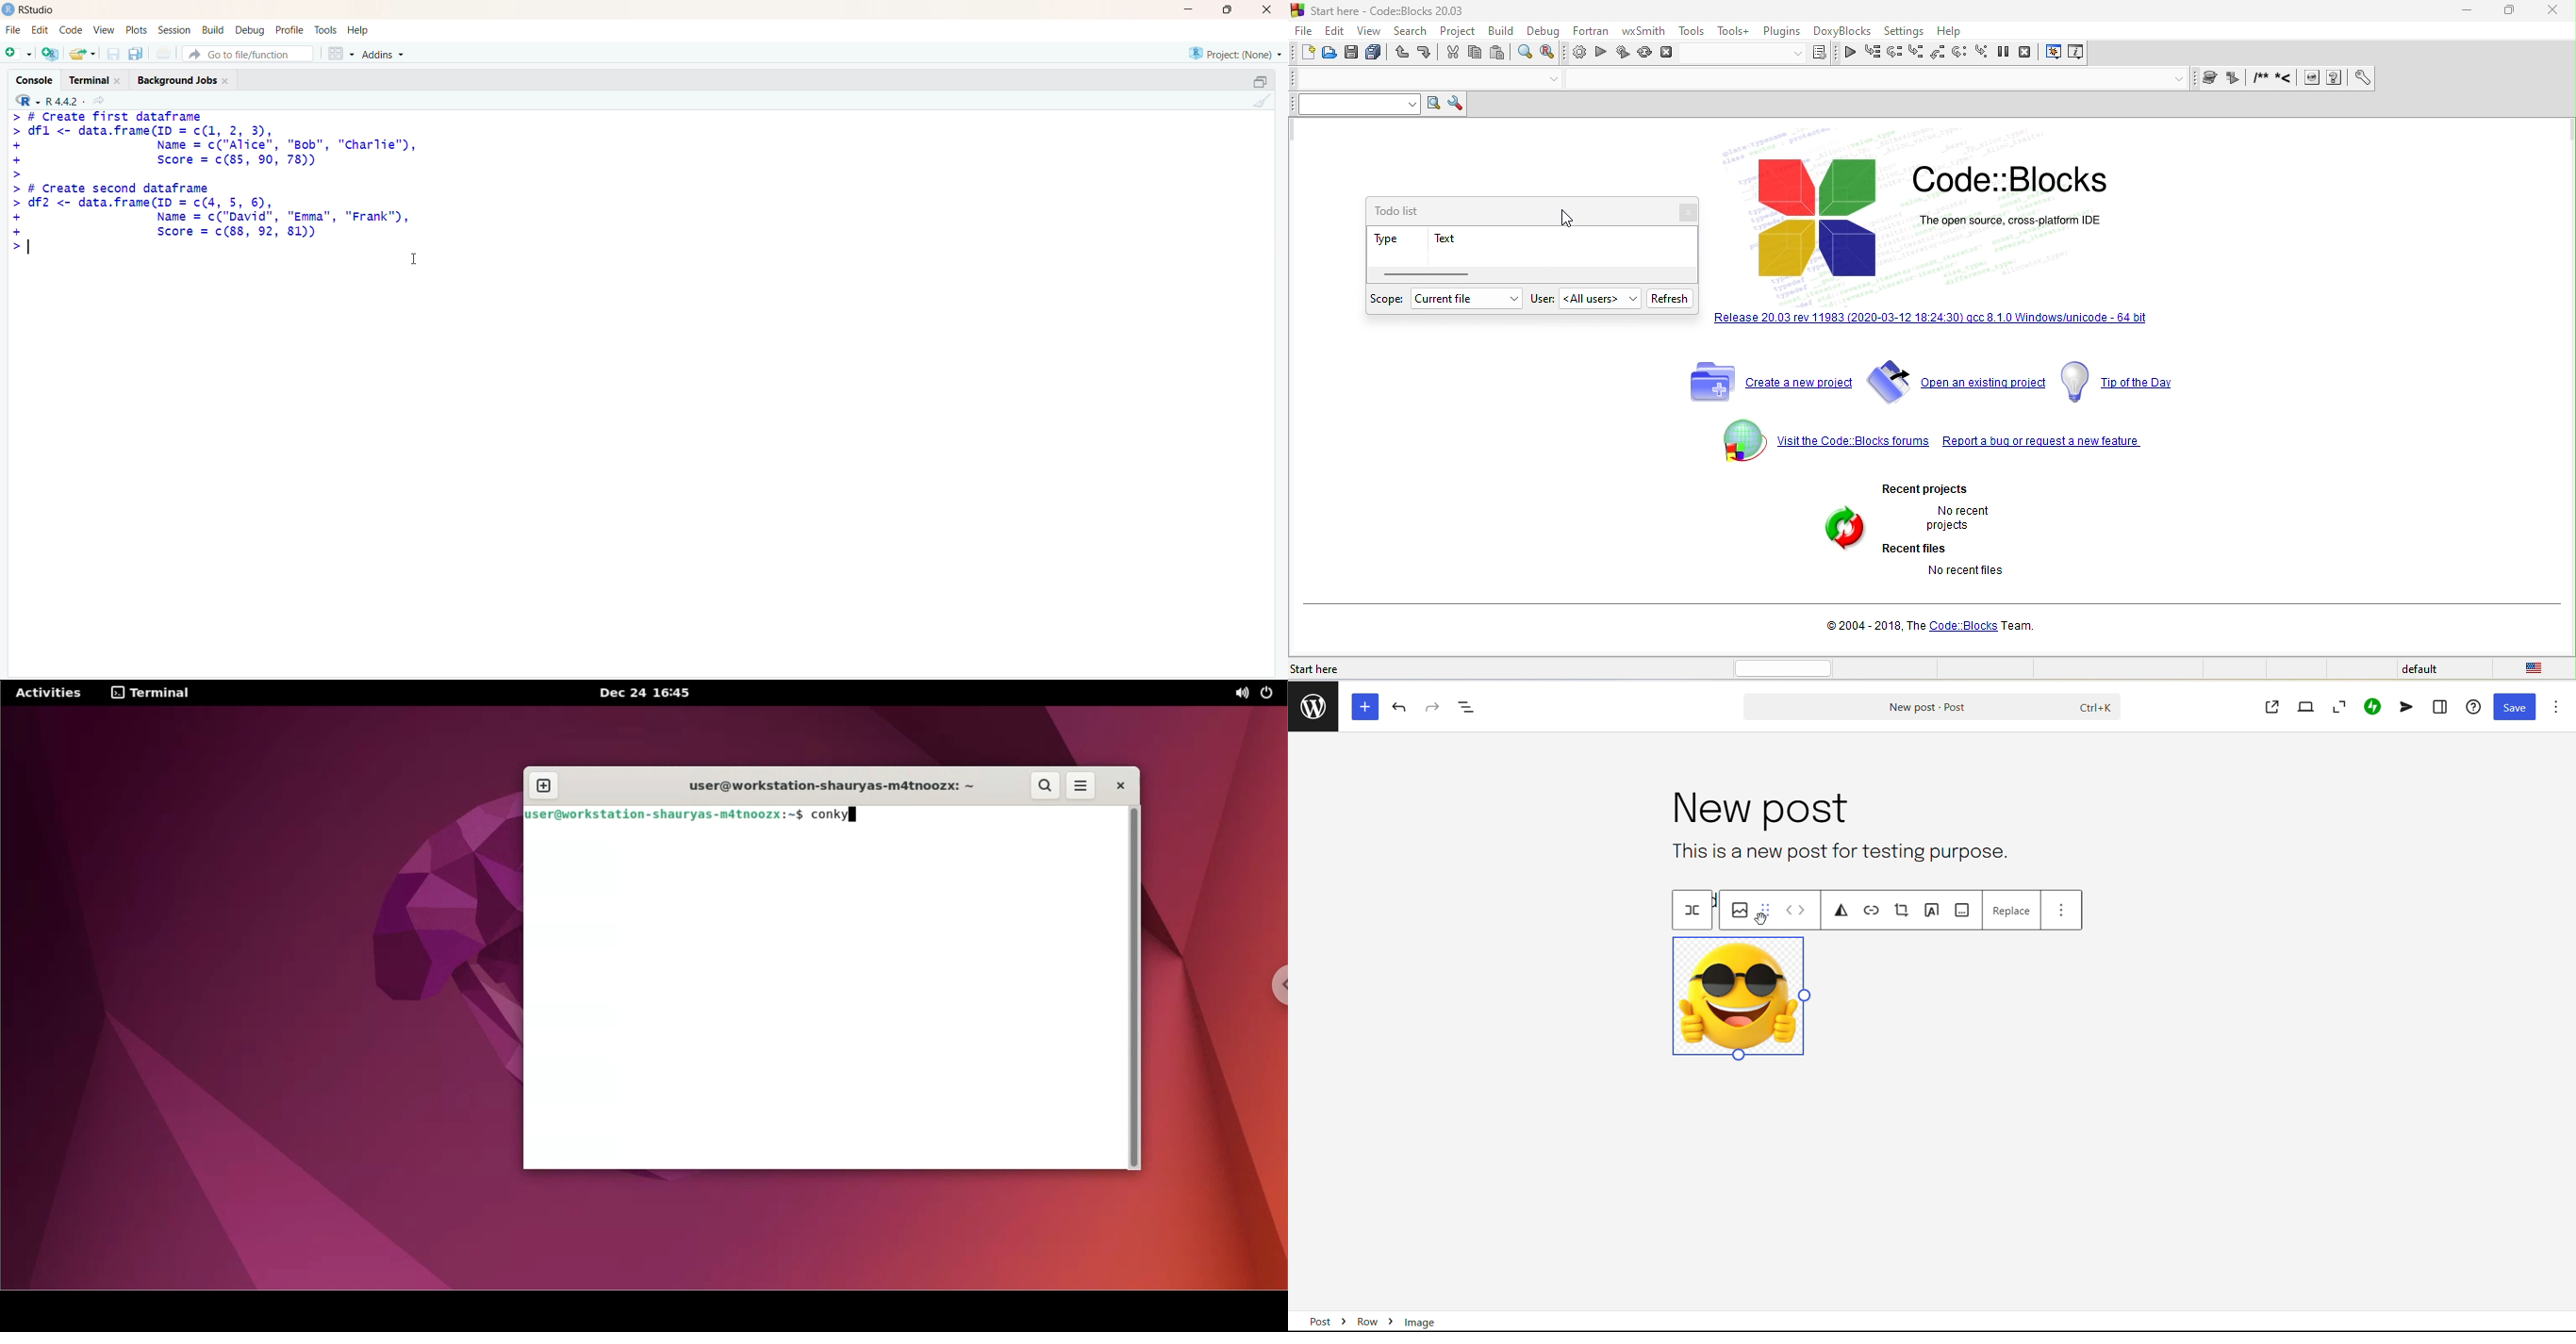 The height and width of the screenshot is (1344, 2576). I want to click on Terminal, so click(95, 79).